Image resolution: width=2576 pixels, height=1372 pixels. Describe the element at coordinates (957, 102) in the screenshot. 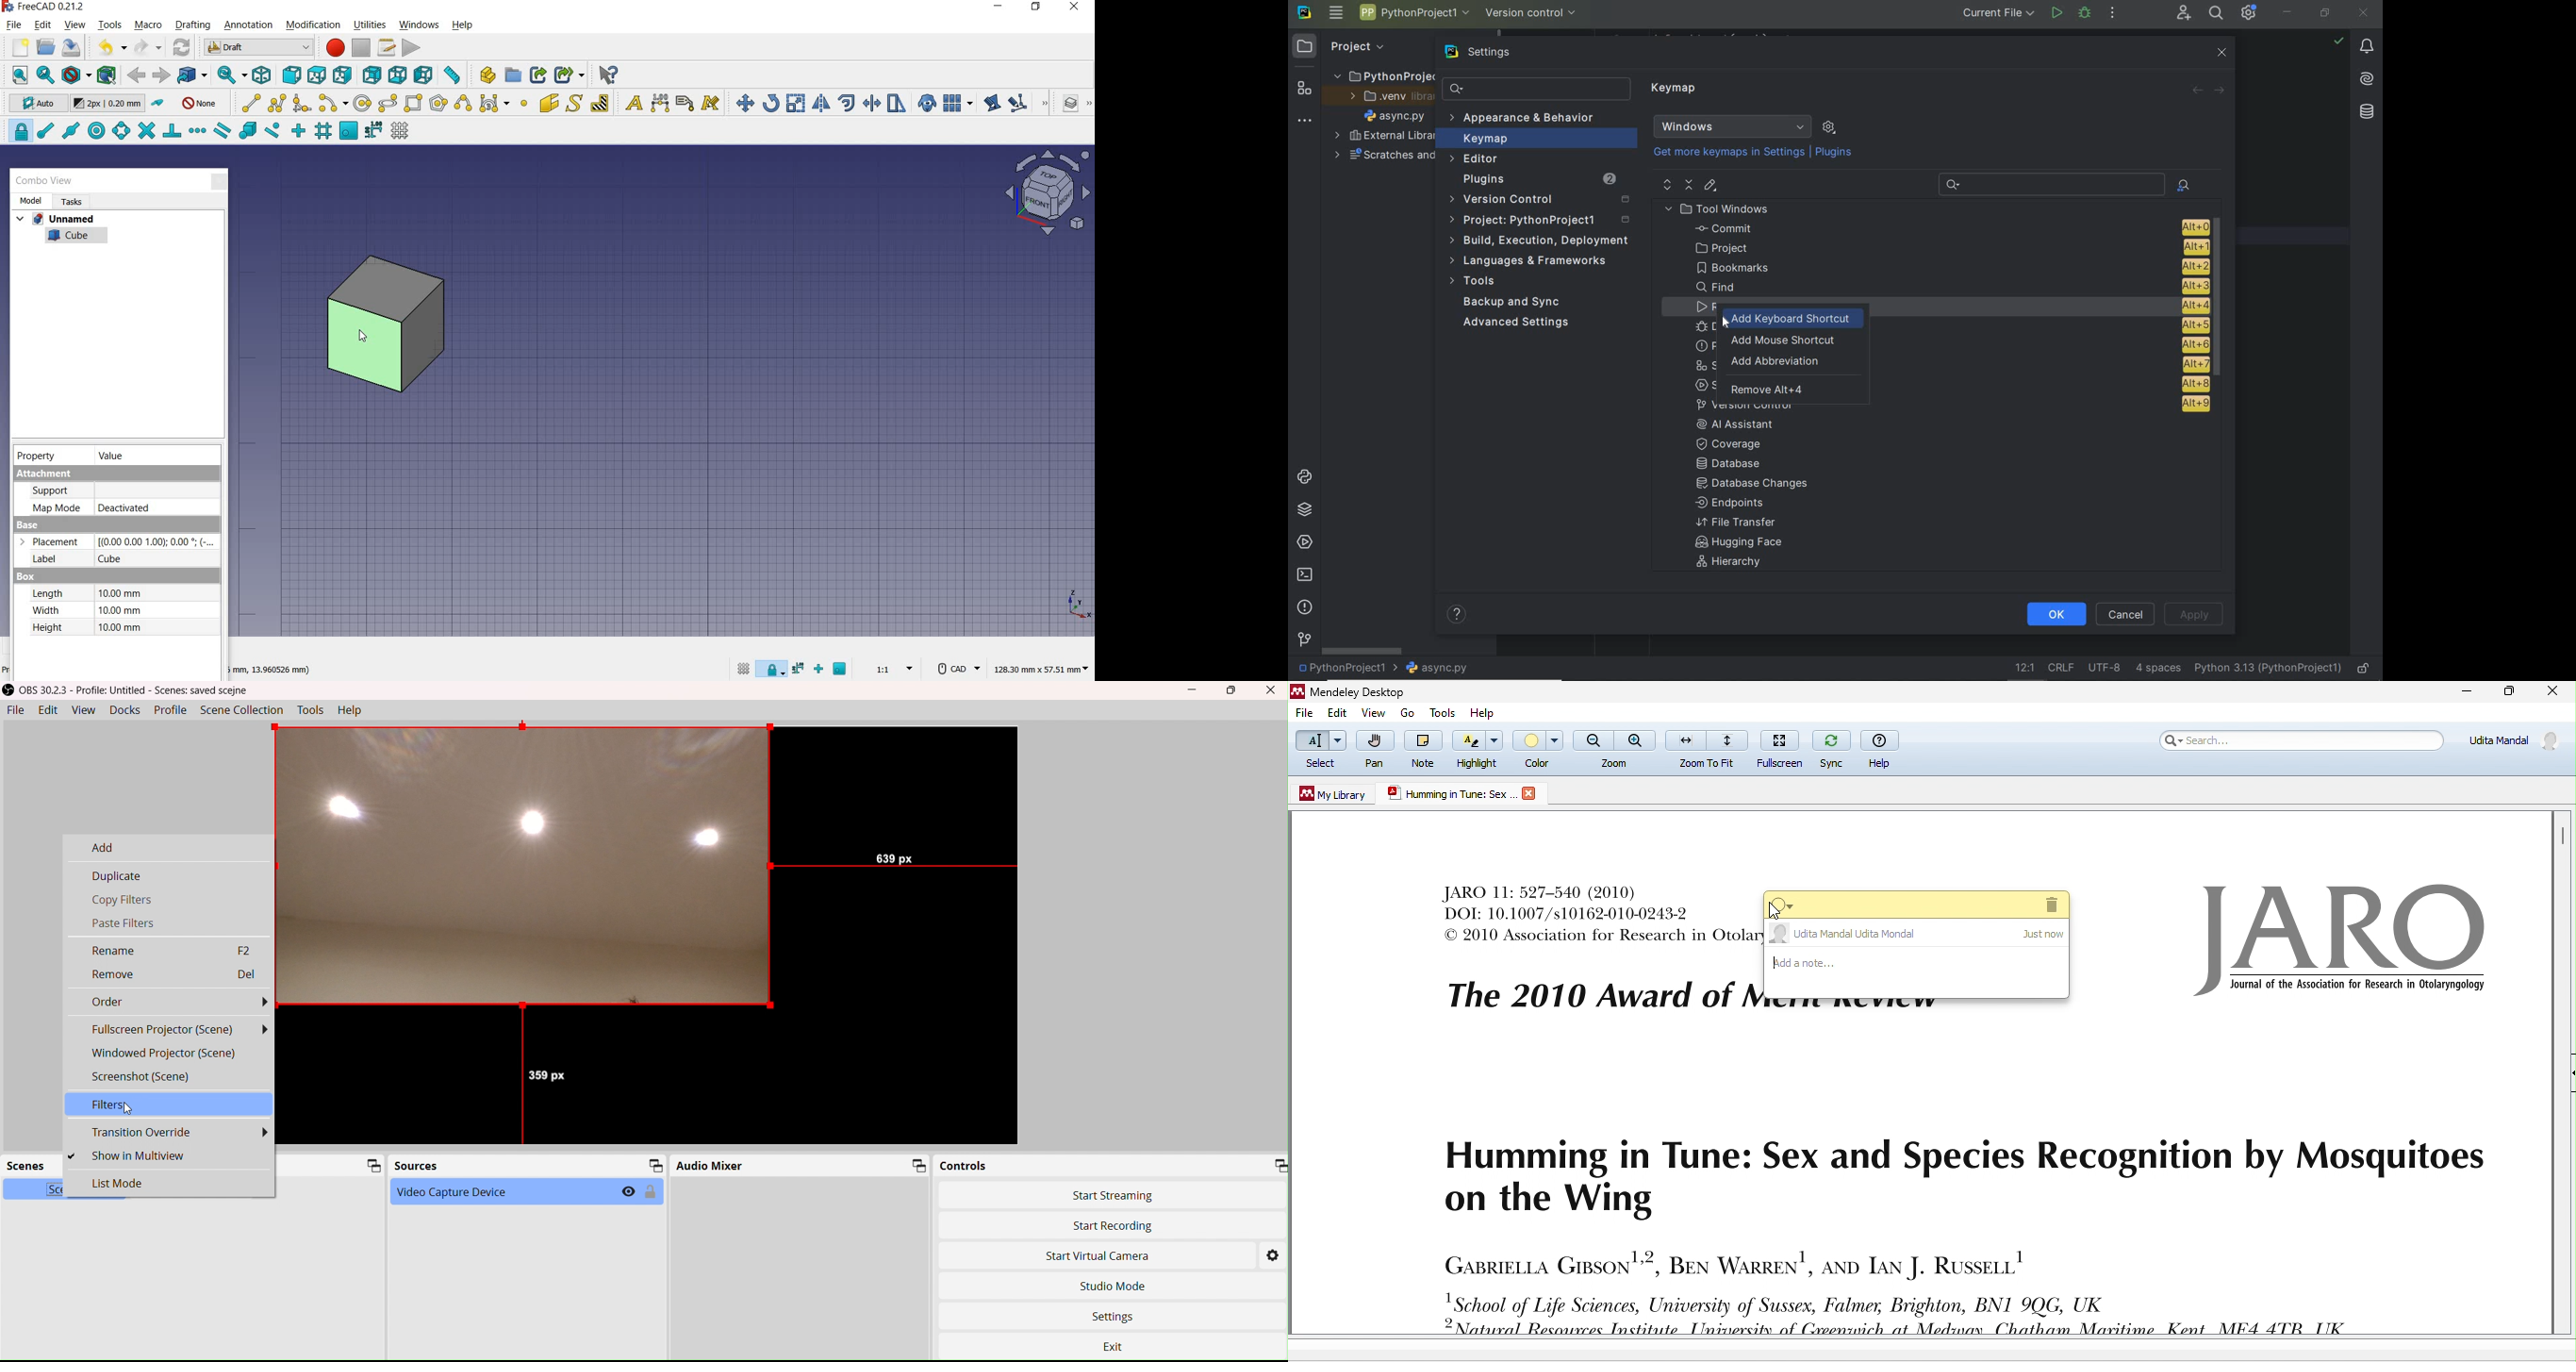

I see `array tools` at that location.